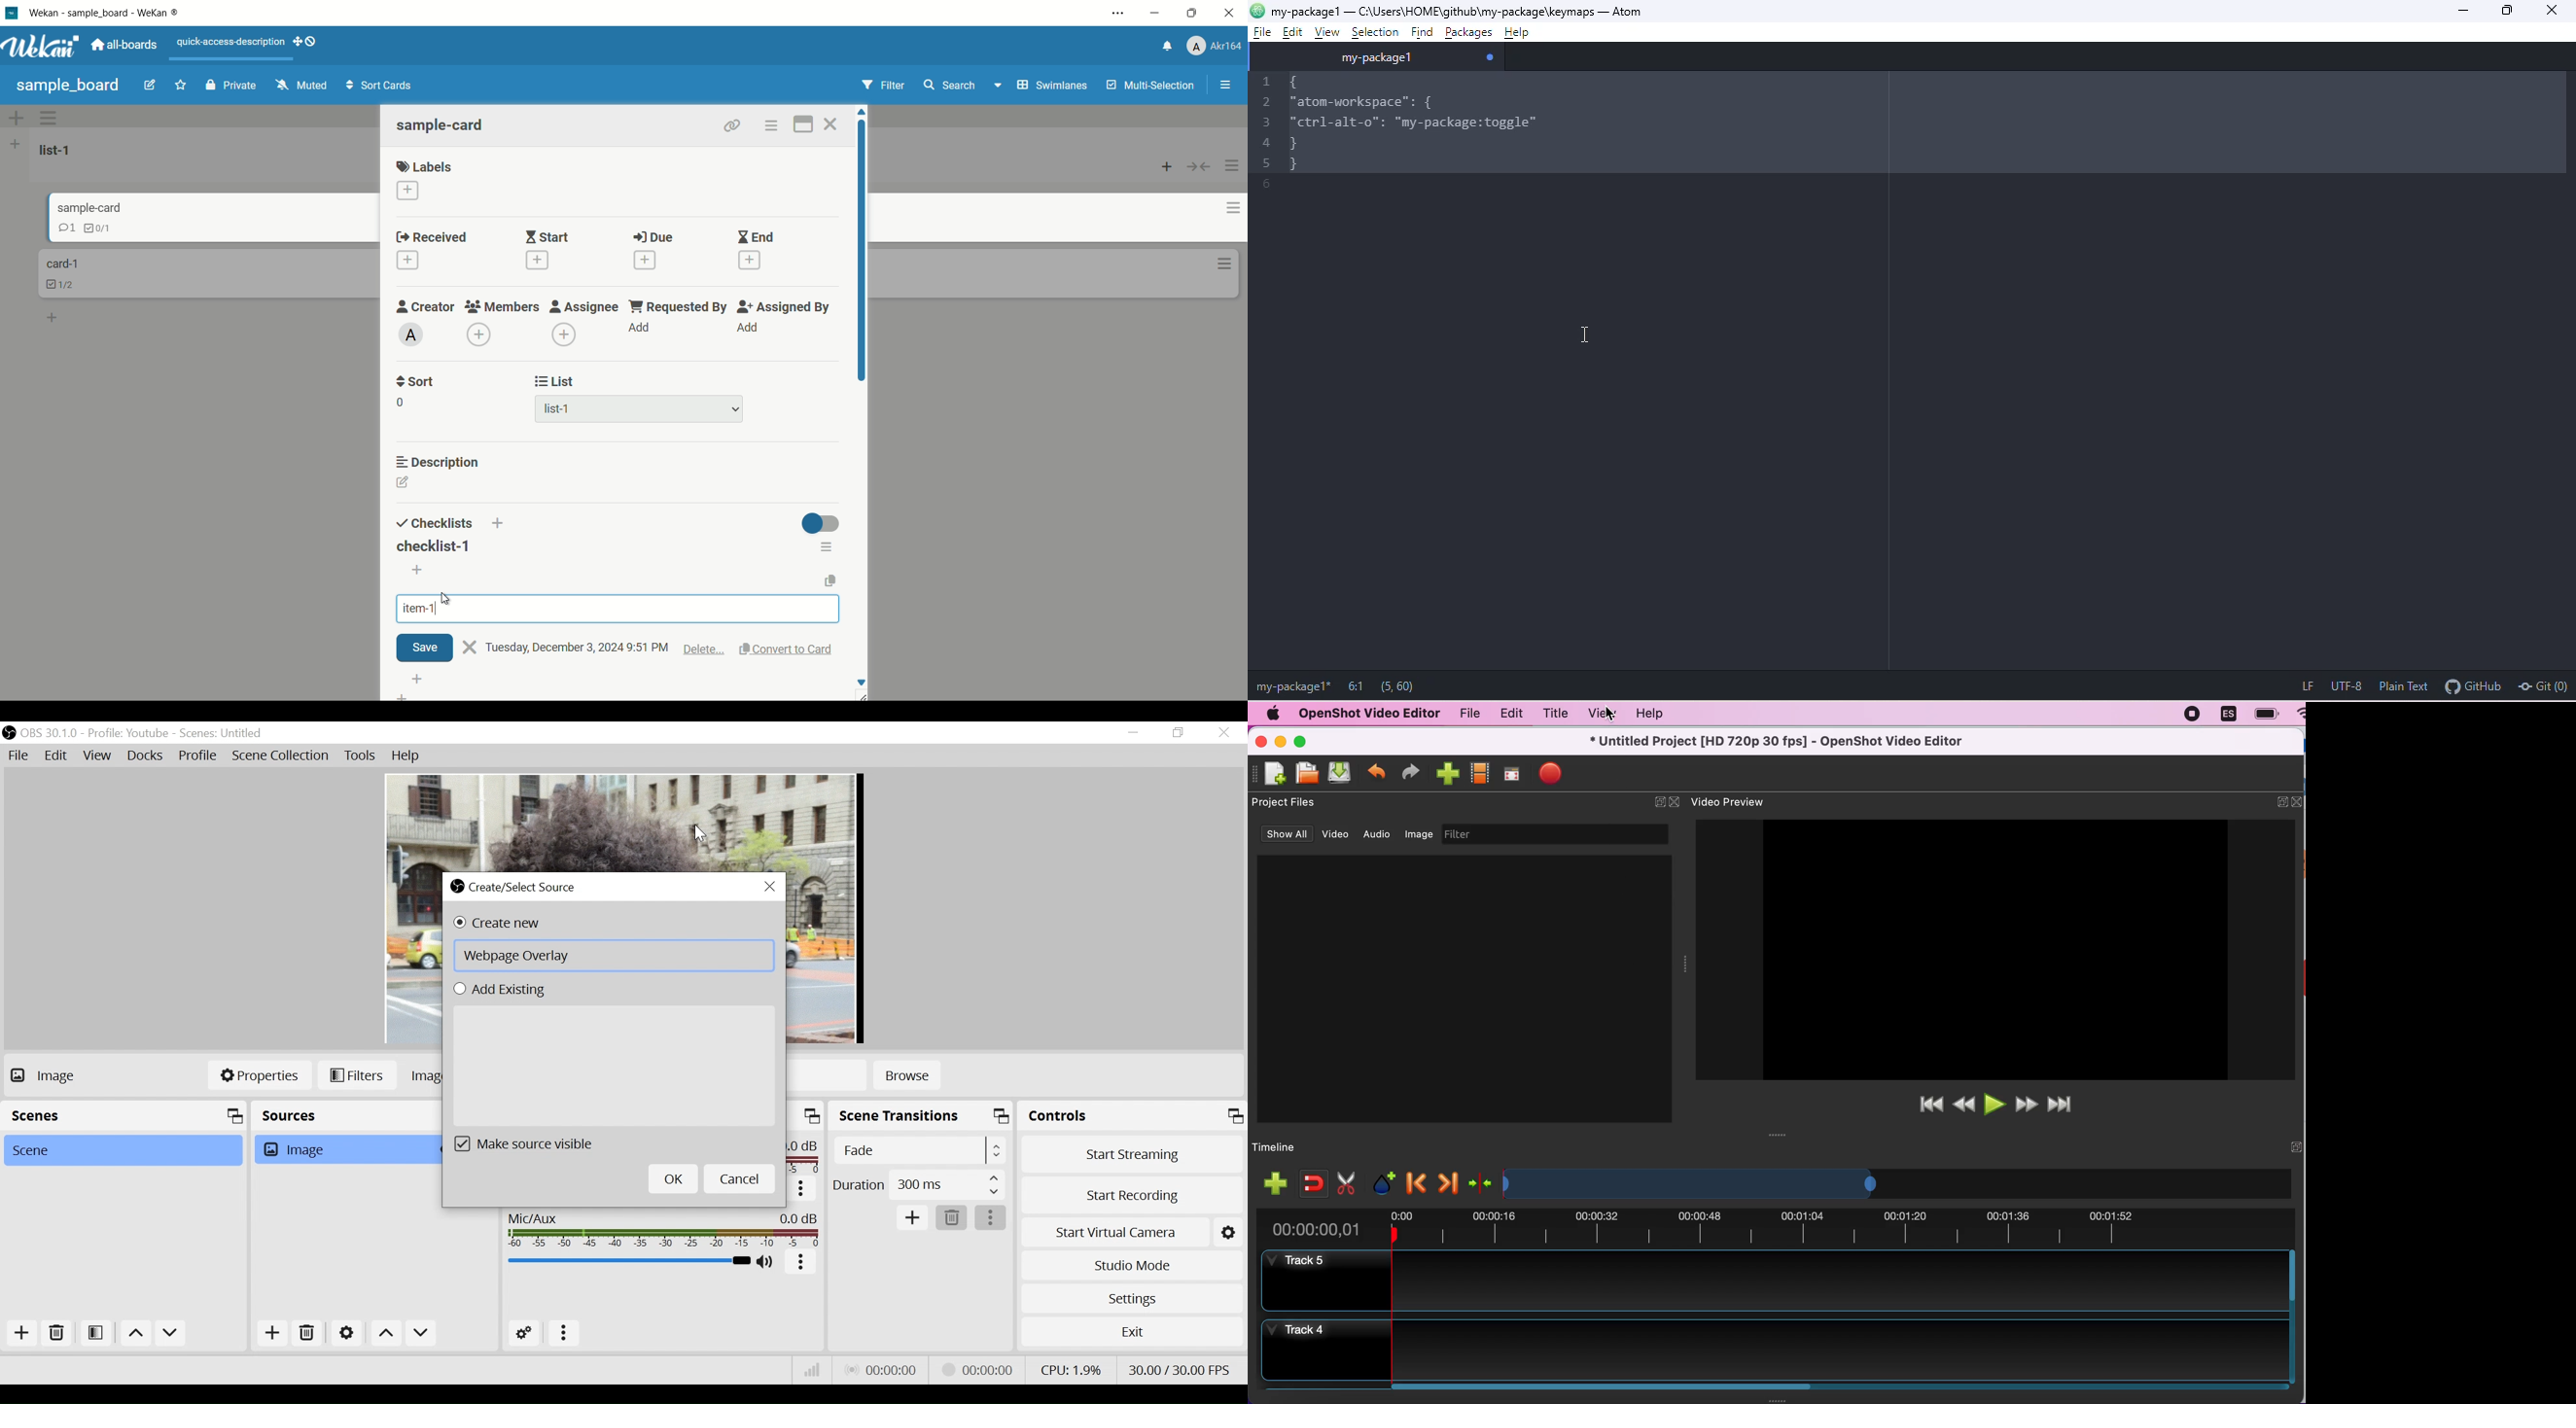 This screenshot has width=2576, height=1428. I want to click on minimize, so click(1134, 732).